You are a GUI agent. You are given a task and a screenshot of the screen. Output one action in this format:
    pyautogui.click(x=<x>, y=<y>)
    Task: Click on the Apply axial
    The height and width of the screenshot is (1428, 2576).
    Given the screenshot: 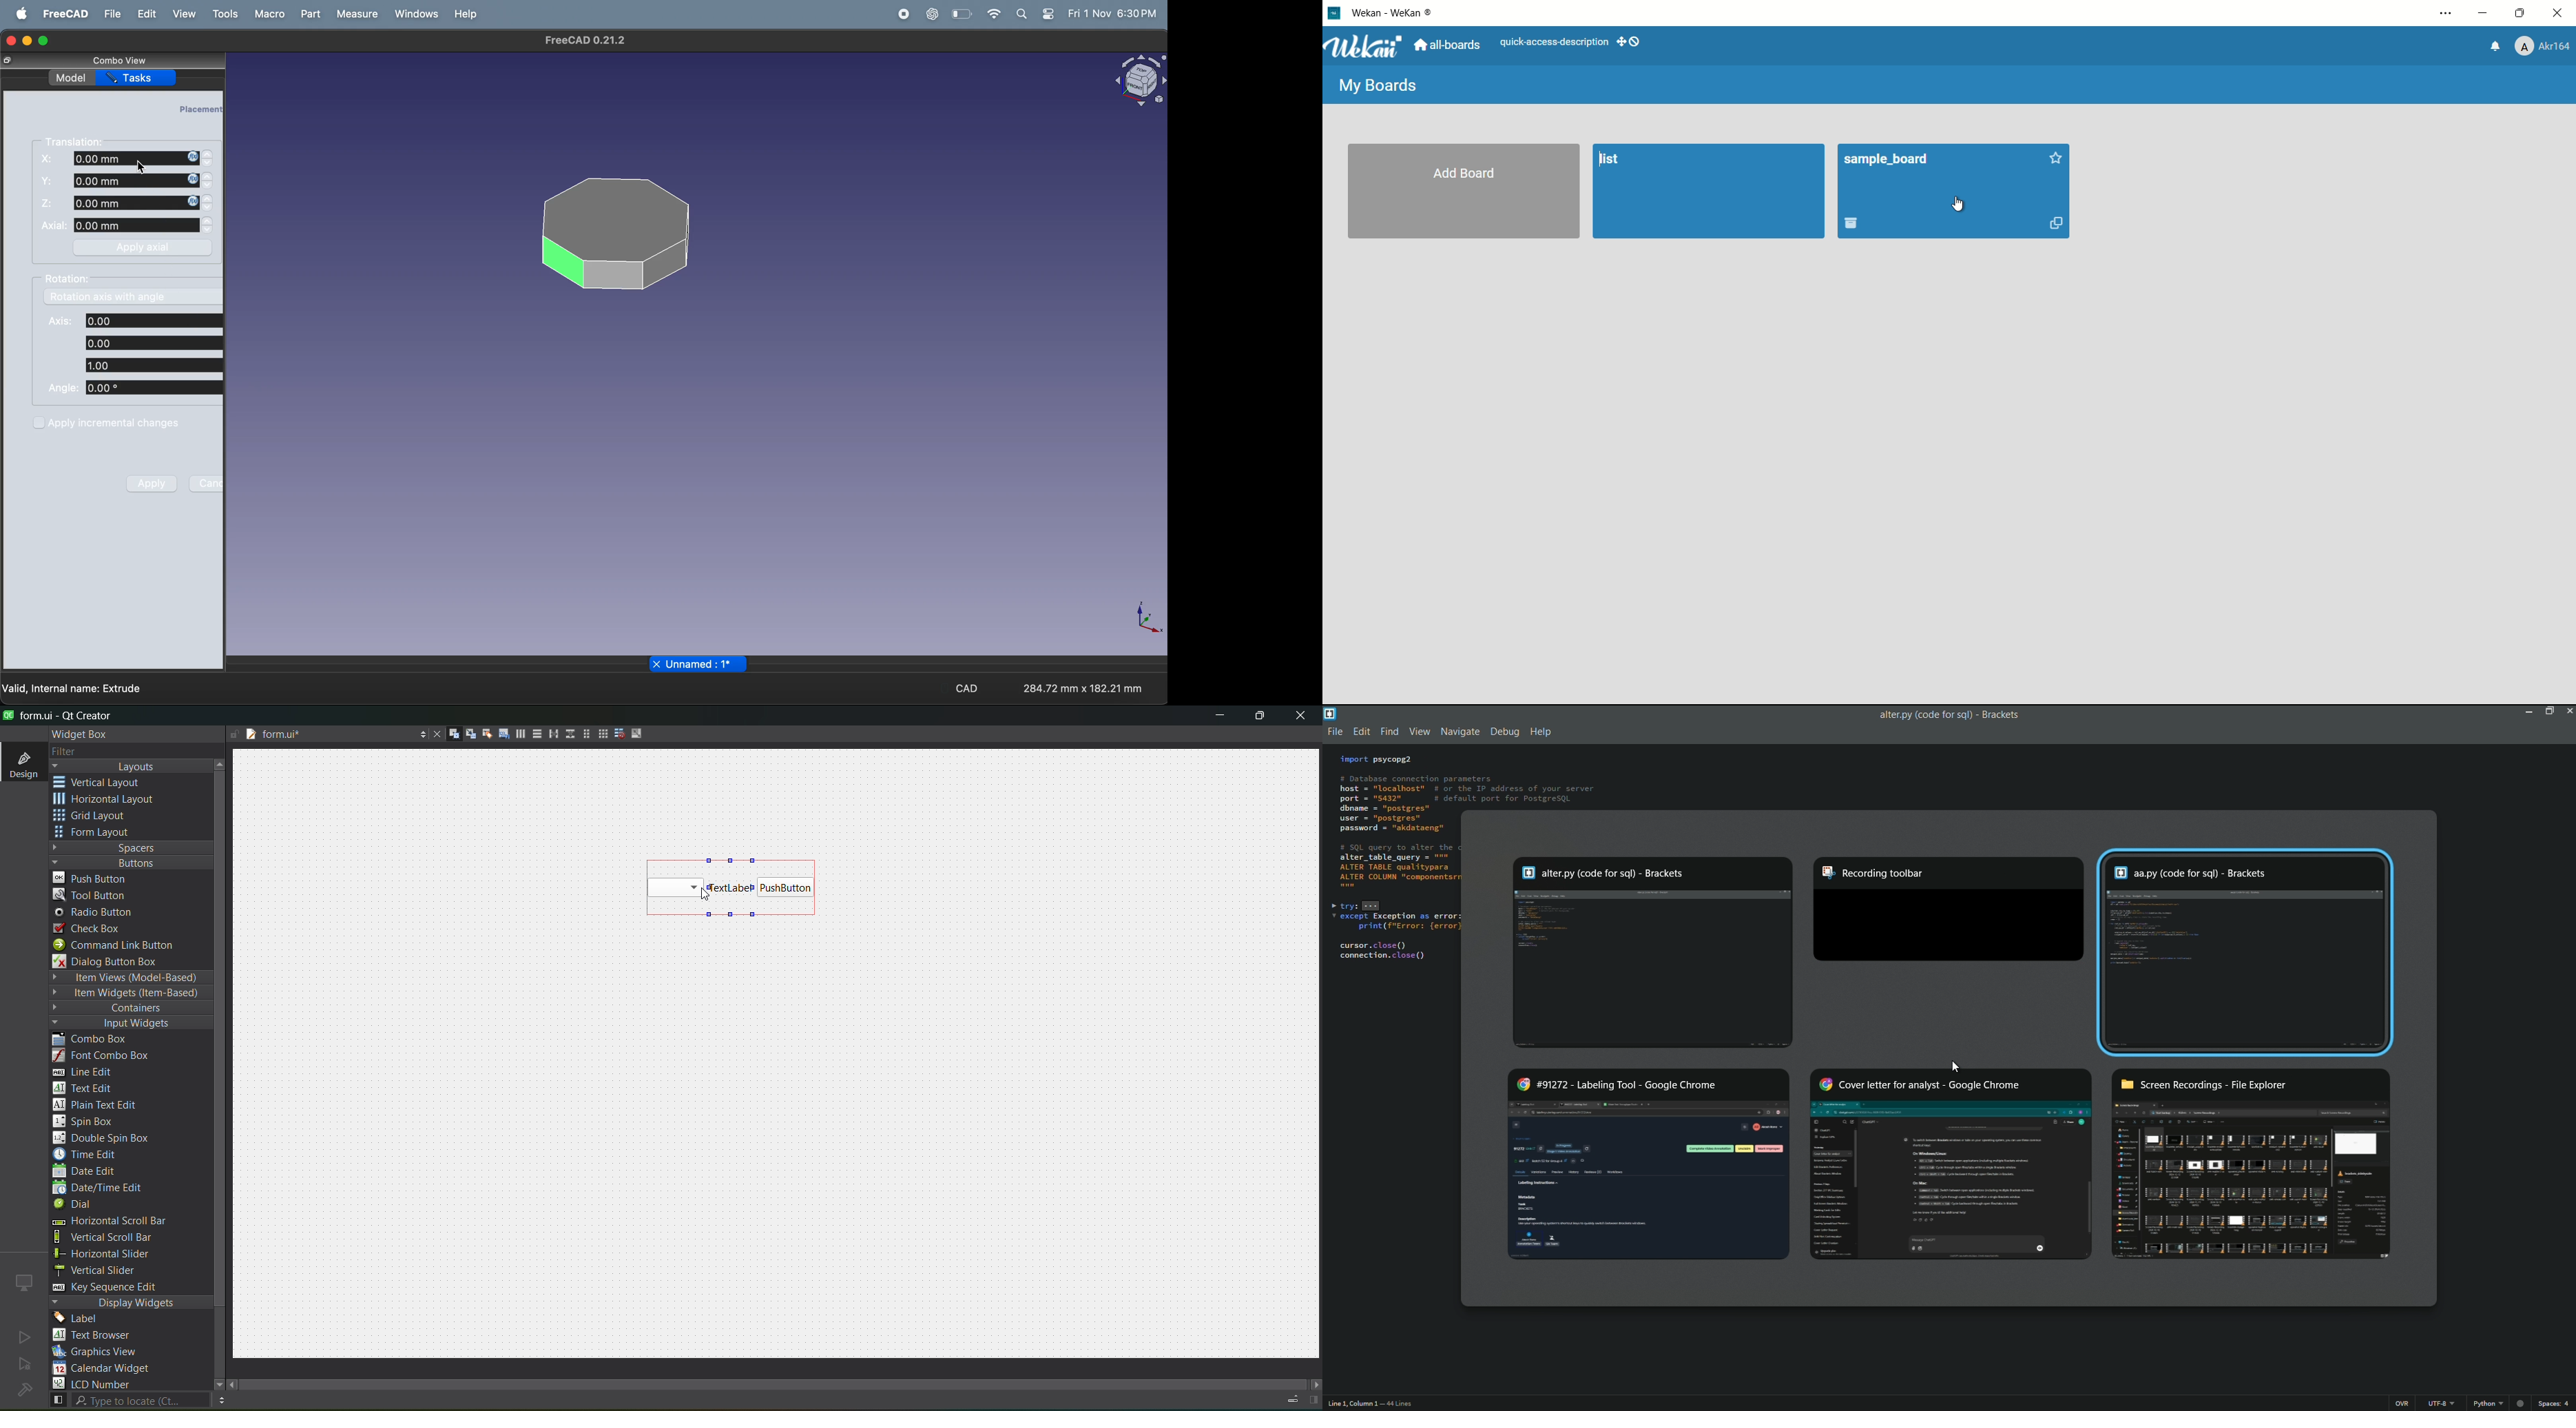 What is the action you would take?
    pyautogui.click(x=146, y=247)
    